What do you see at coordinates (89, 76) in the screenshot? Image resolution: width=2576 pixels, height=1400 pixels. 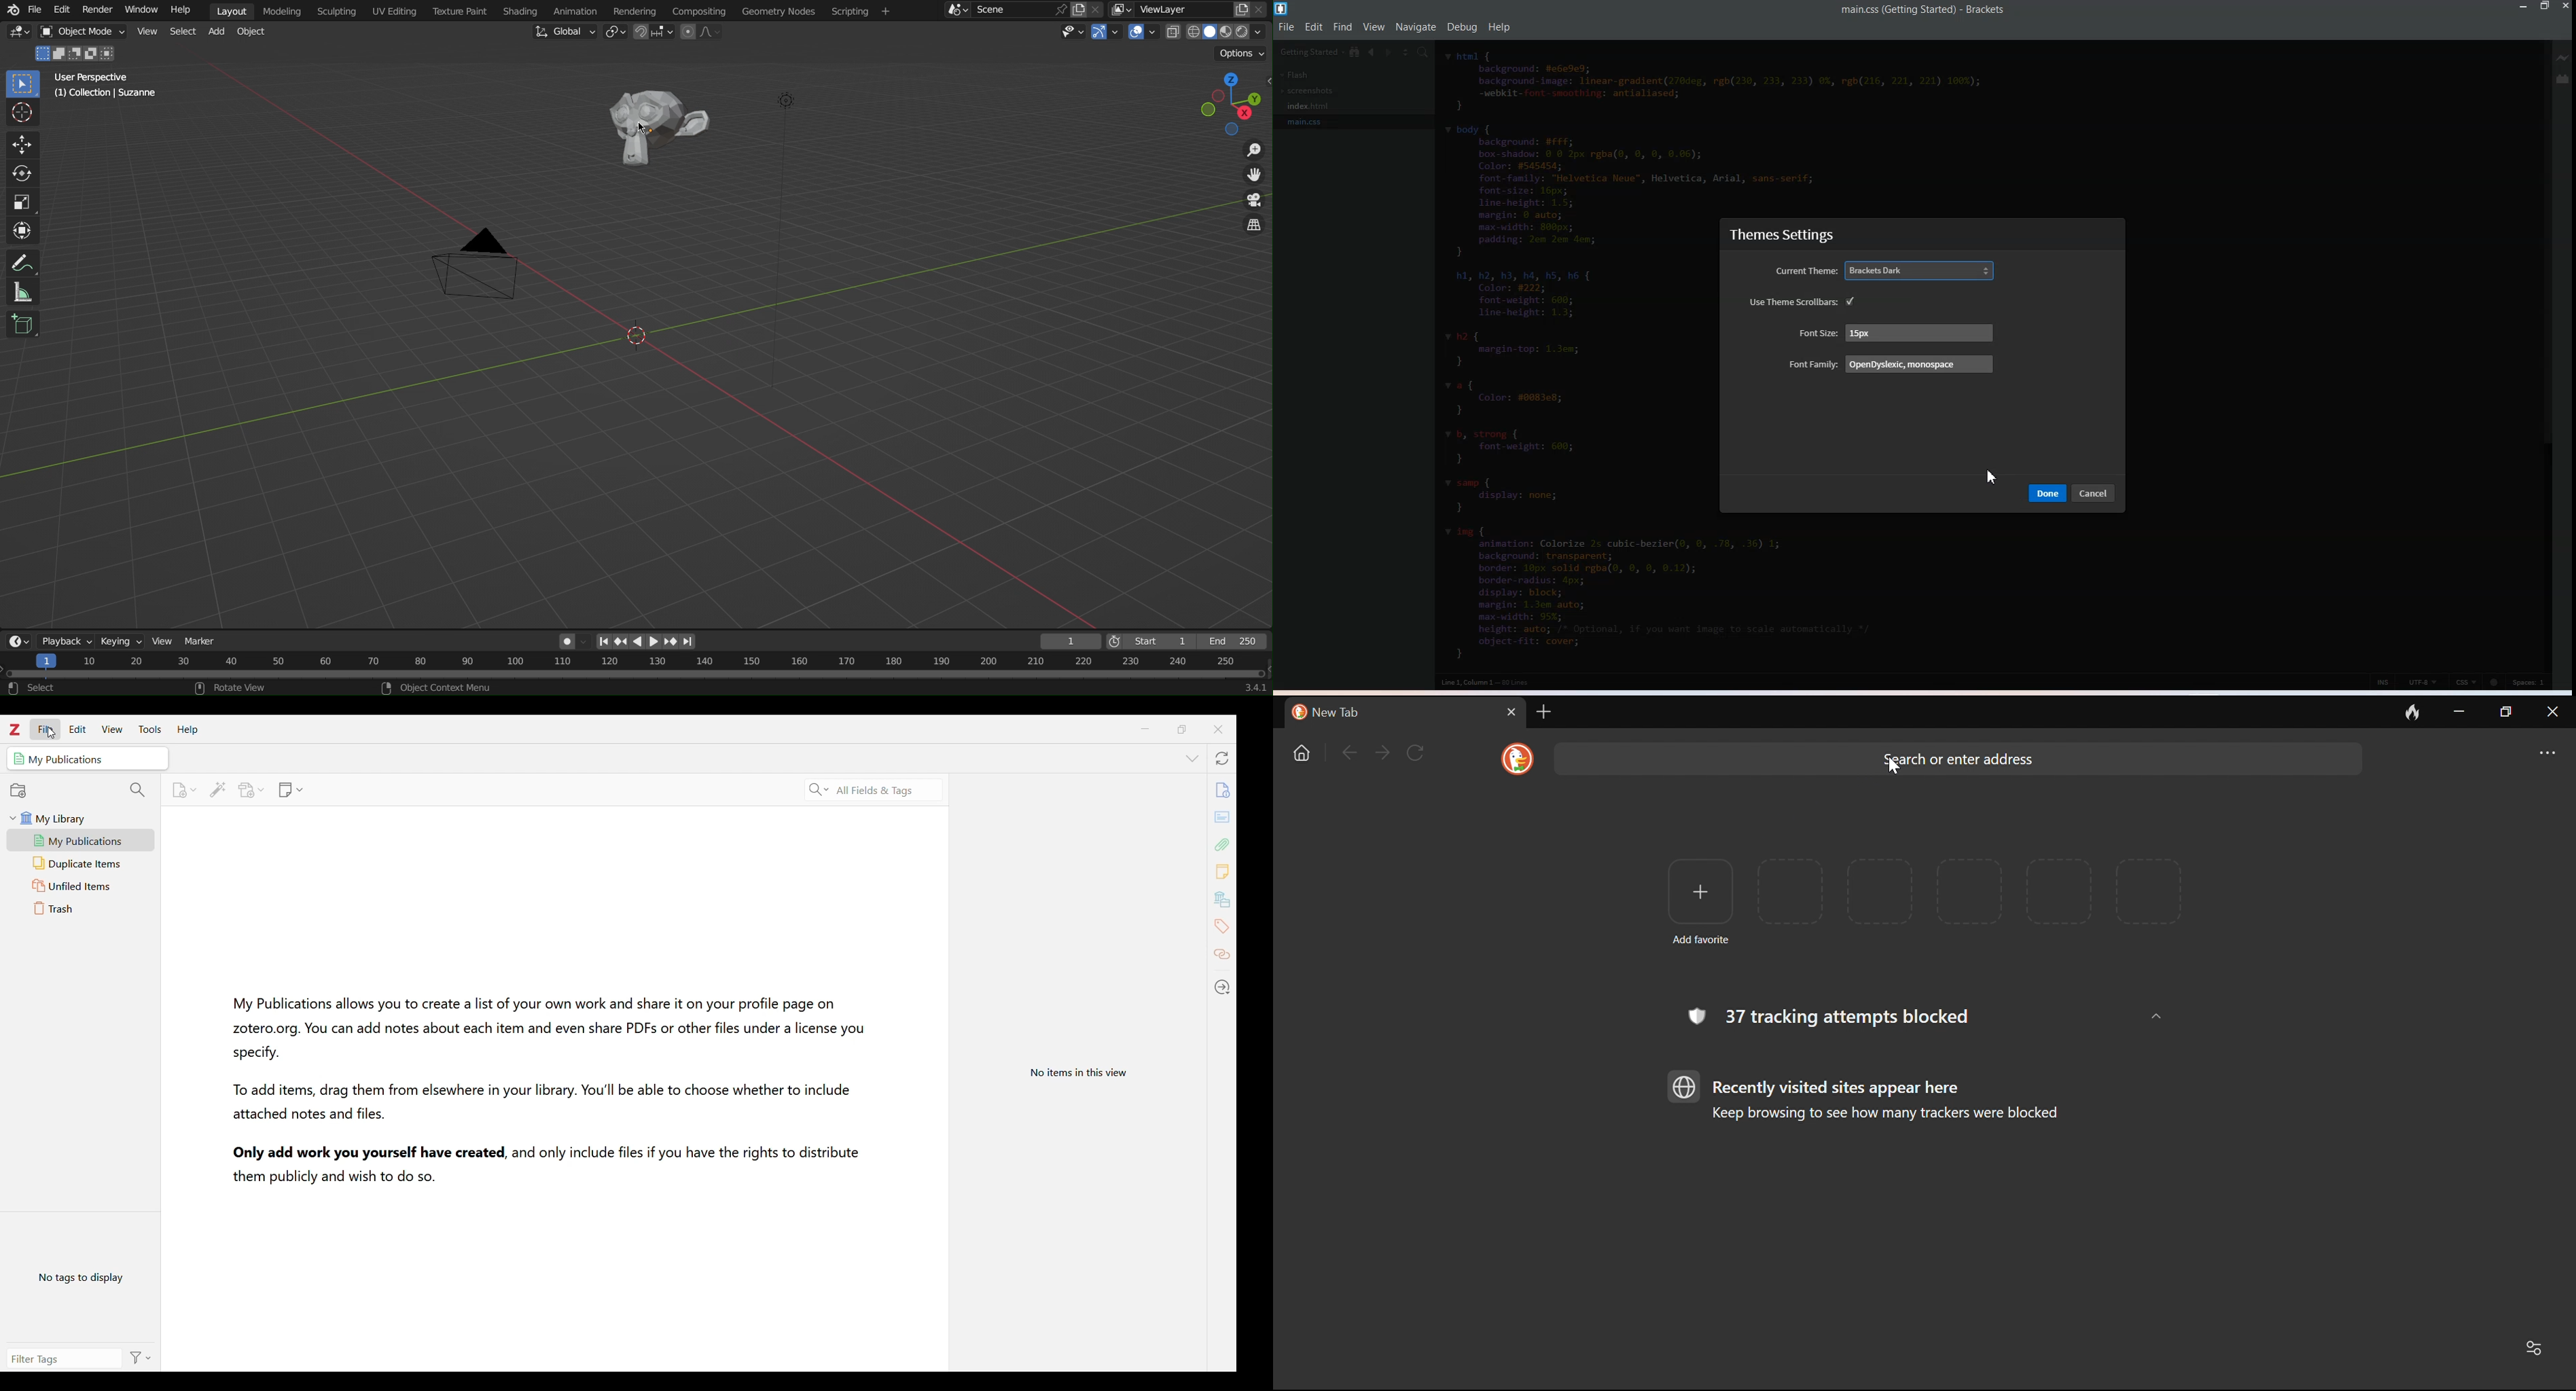 I see `User Perspective` at bounding box center [89, 76].